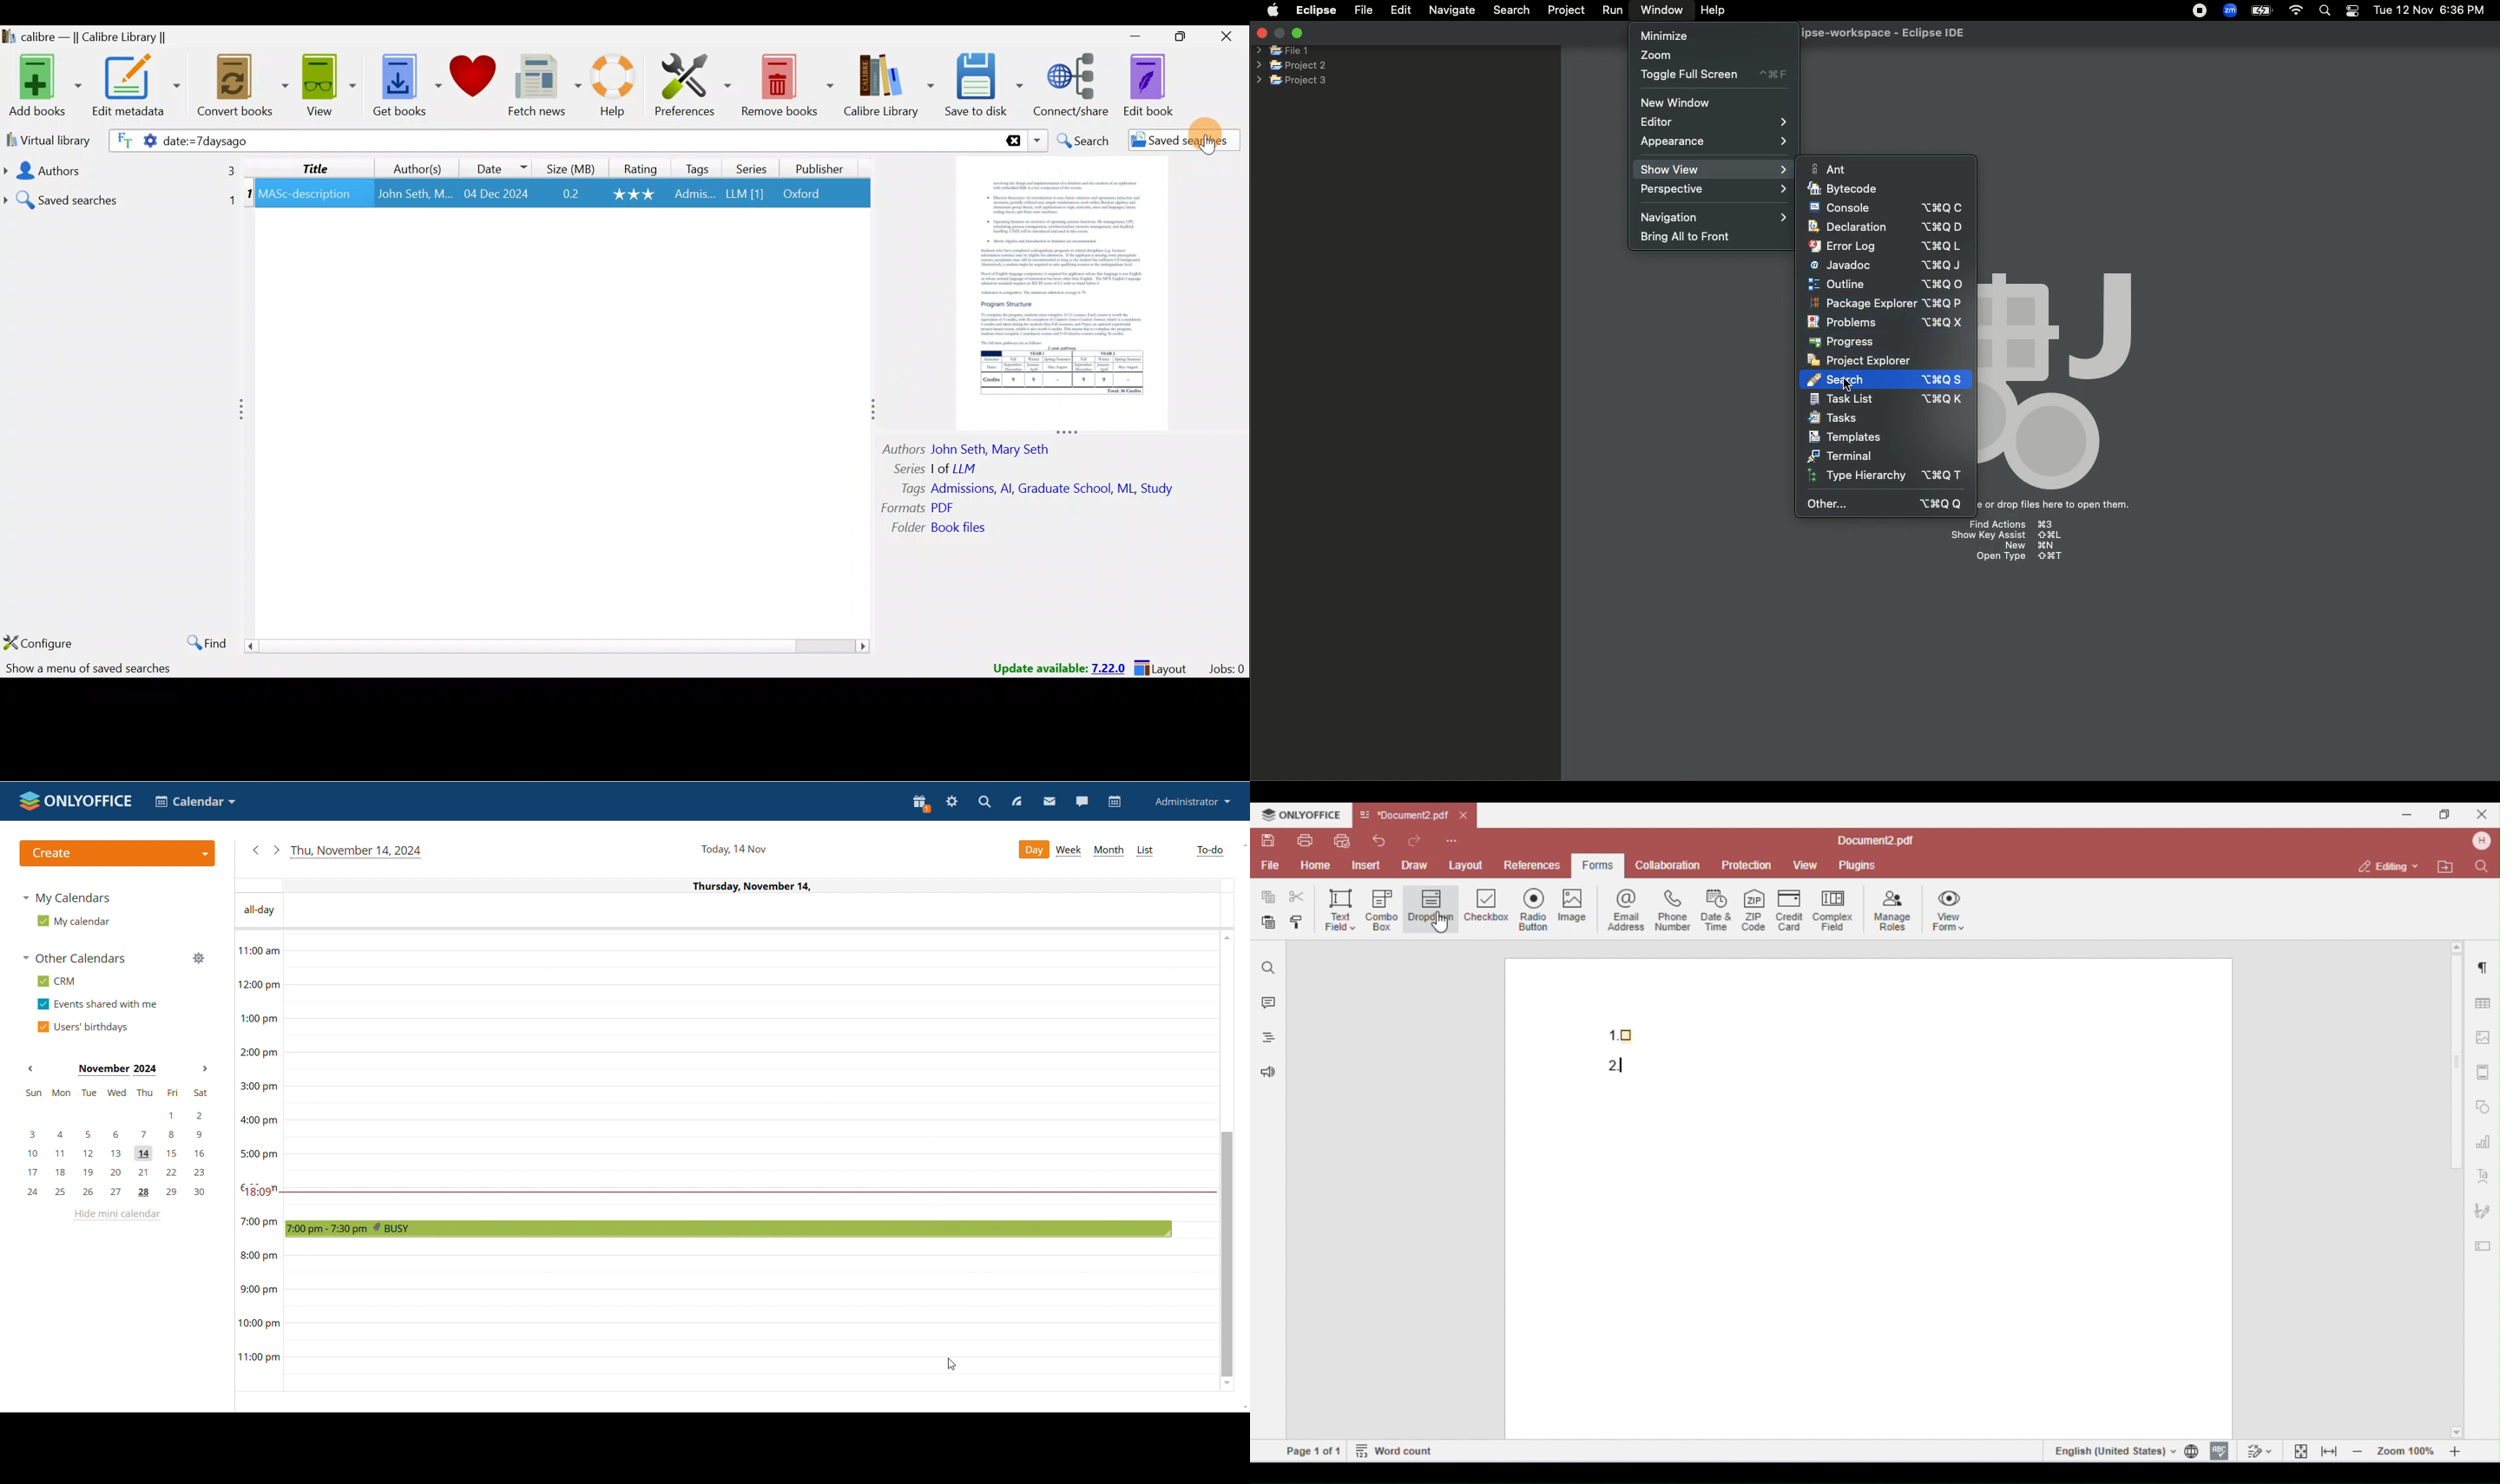 The width and height of the screenshot is (2520, 1484). I want to click on Recording, so click(2201, 12).